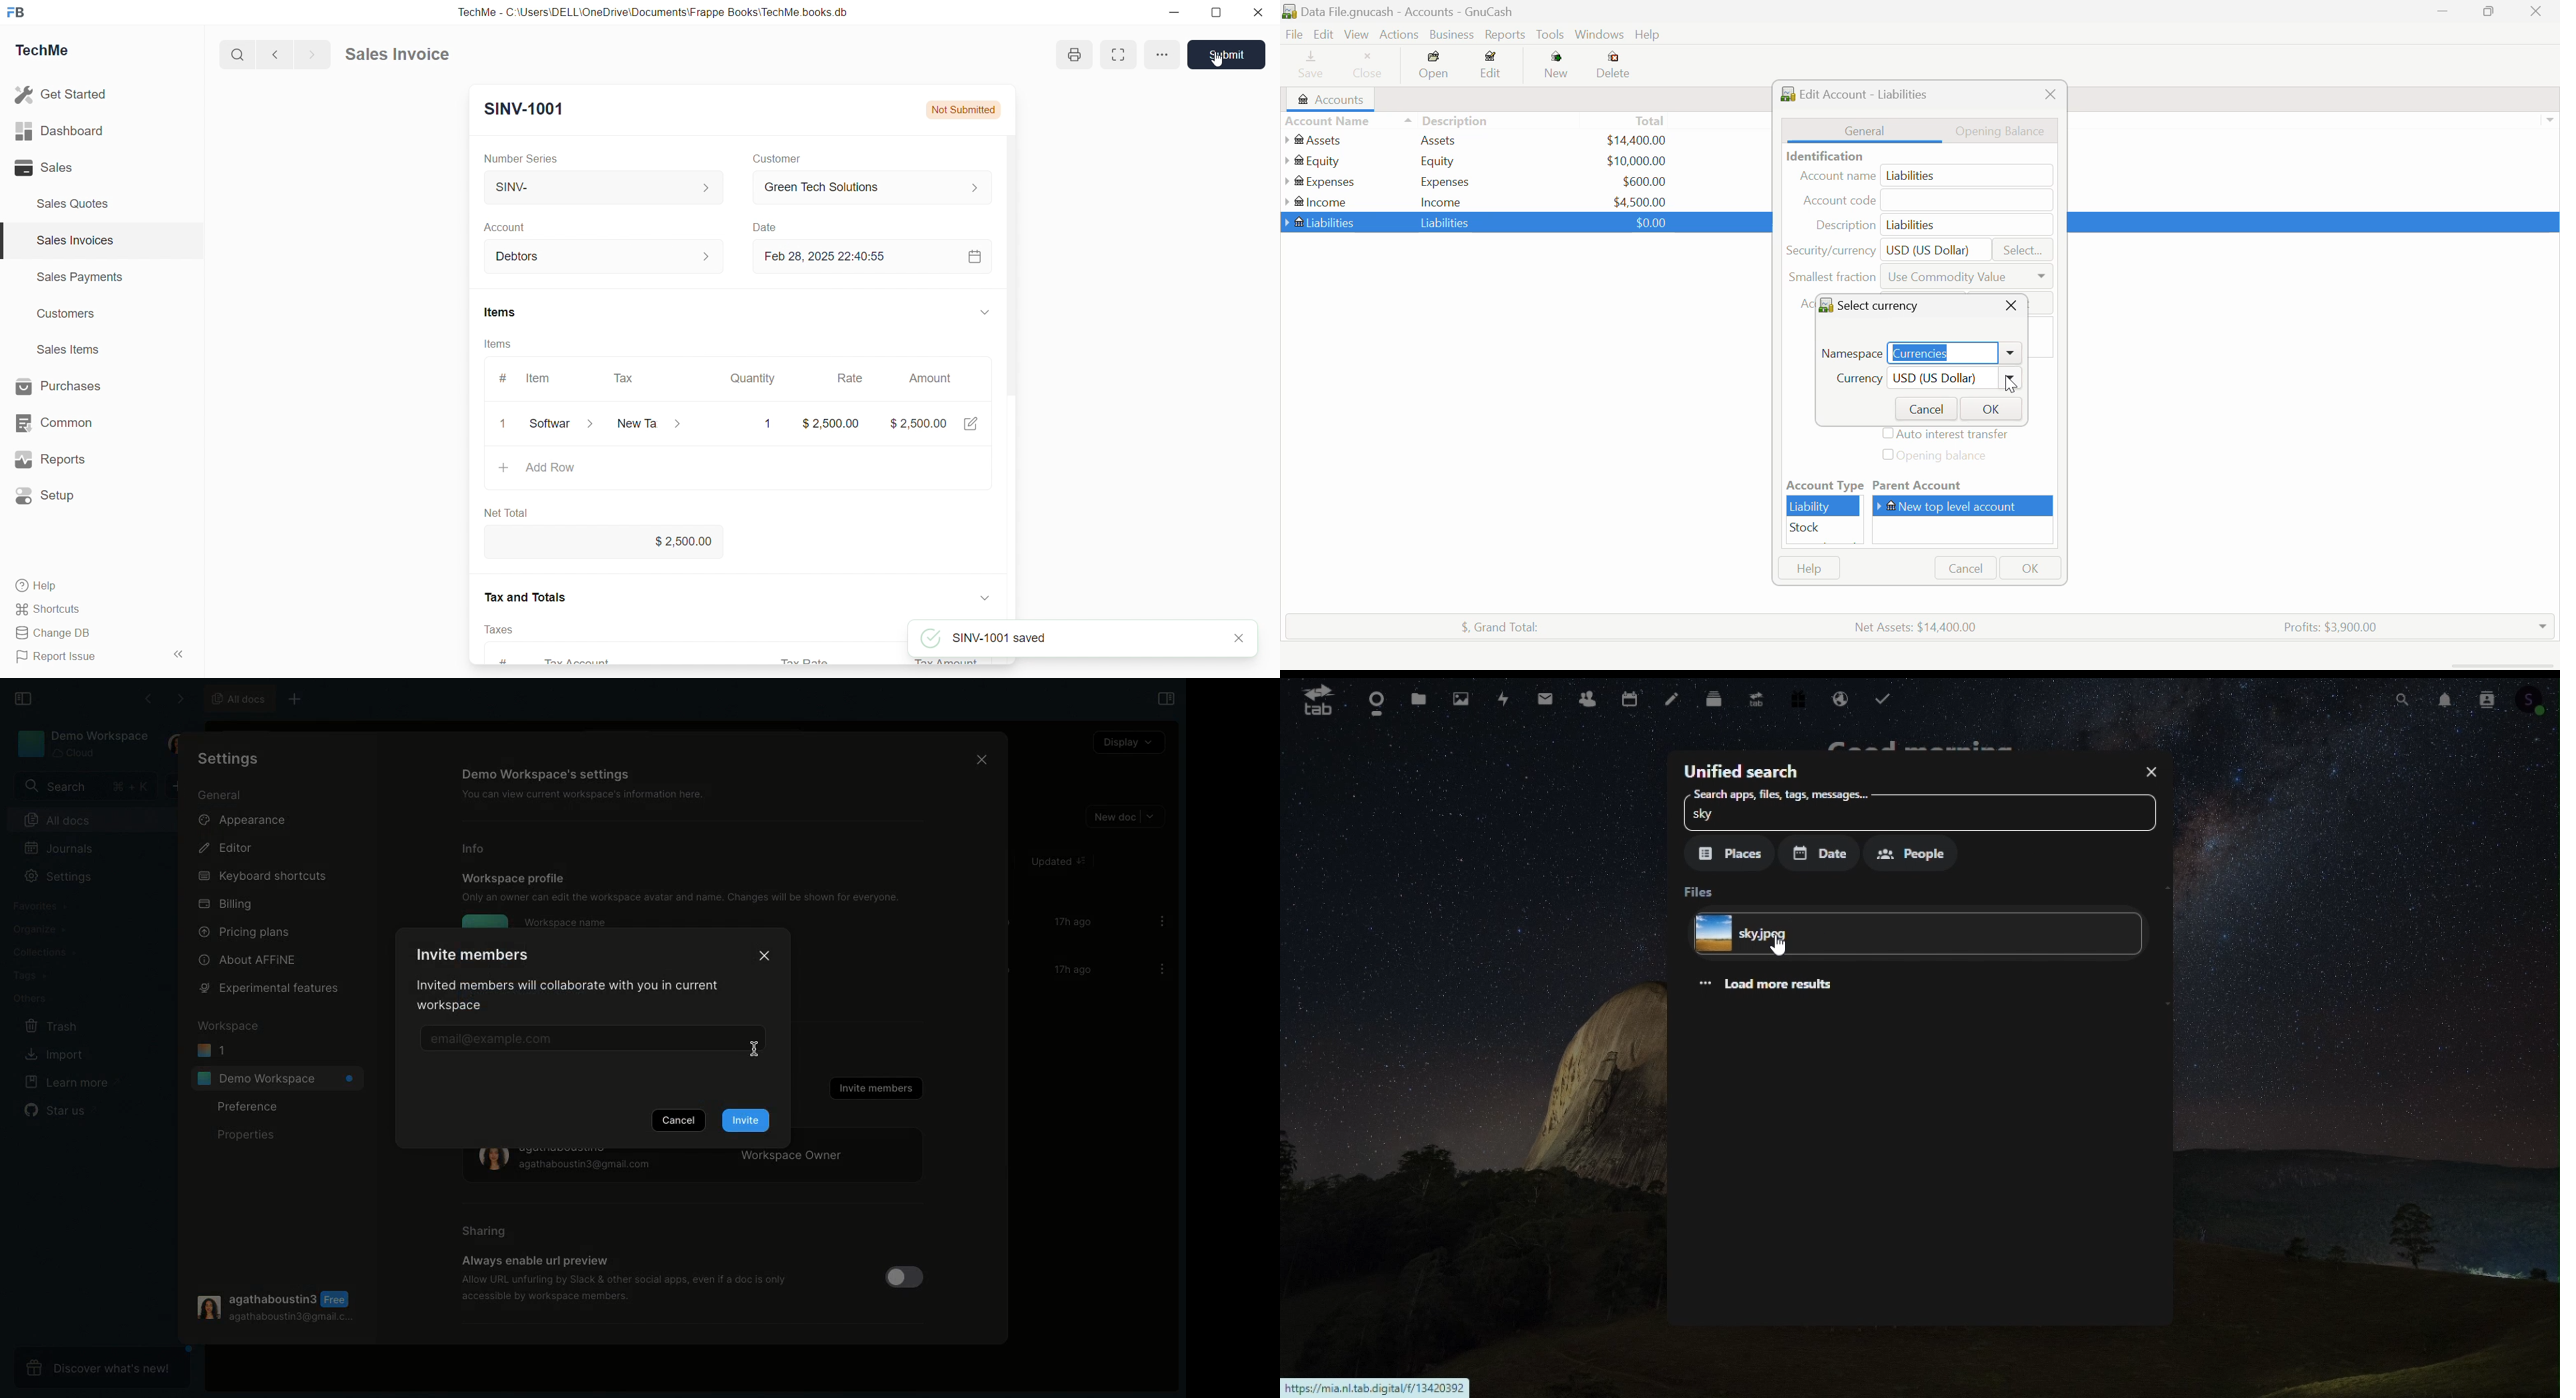  Describe the element at coordinates (39, 587) in the screenshot. I see `Help` at that location.